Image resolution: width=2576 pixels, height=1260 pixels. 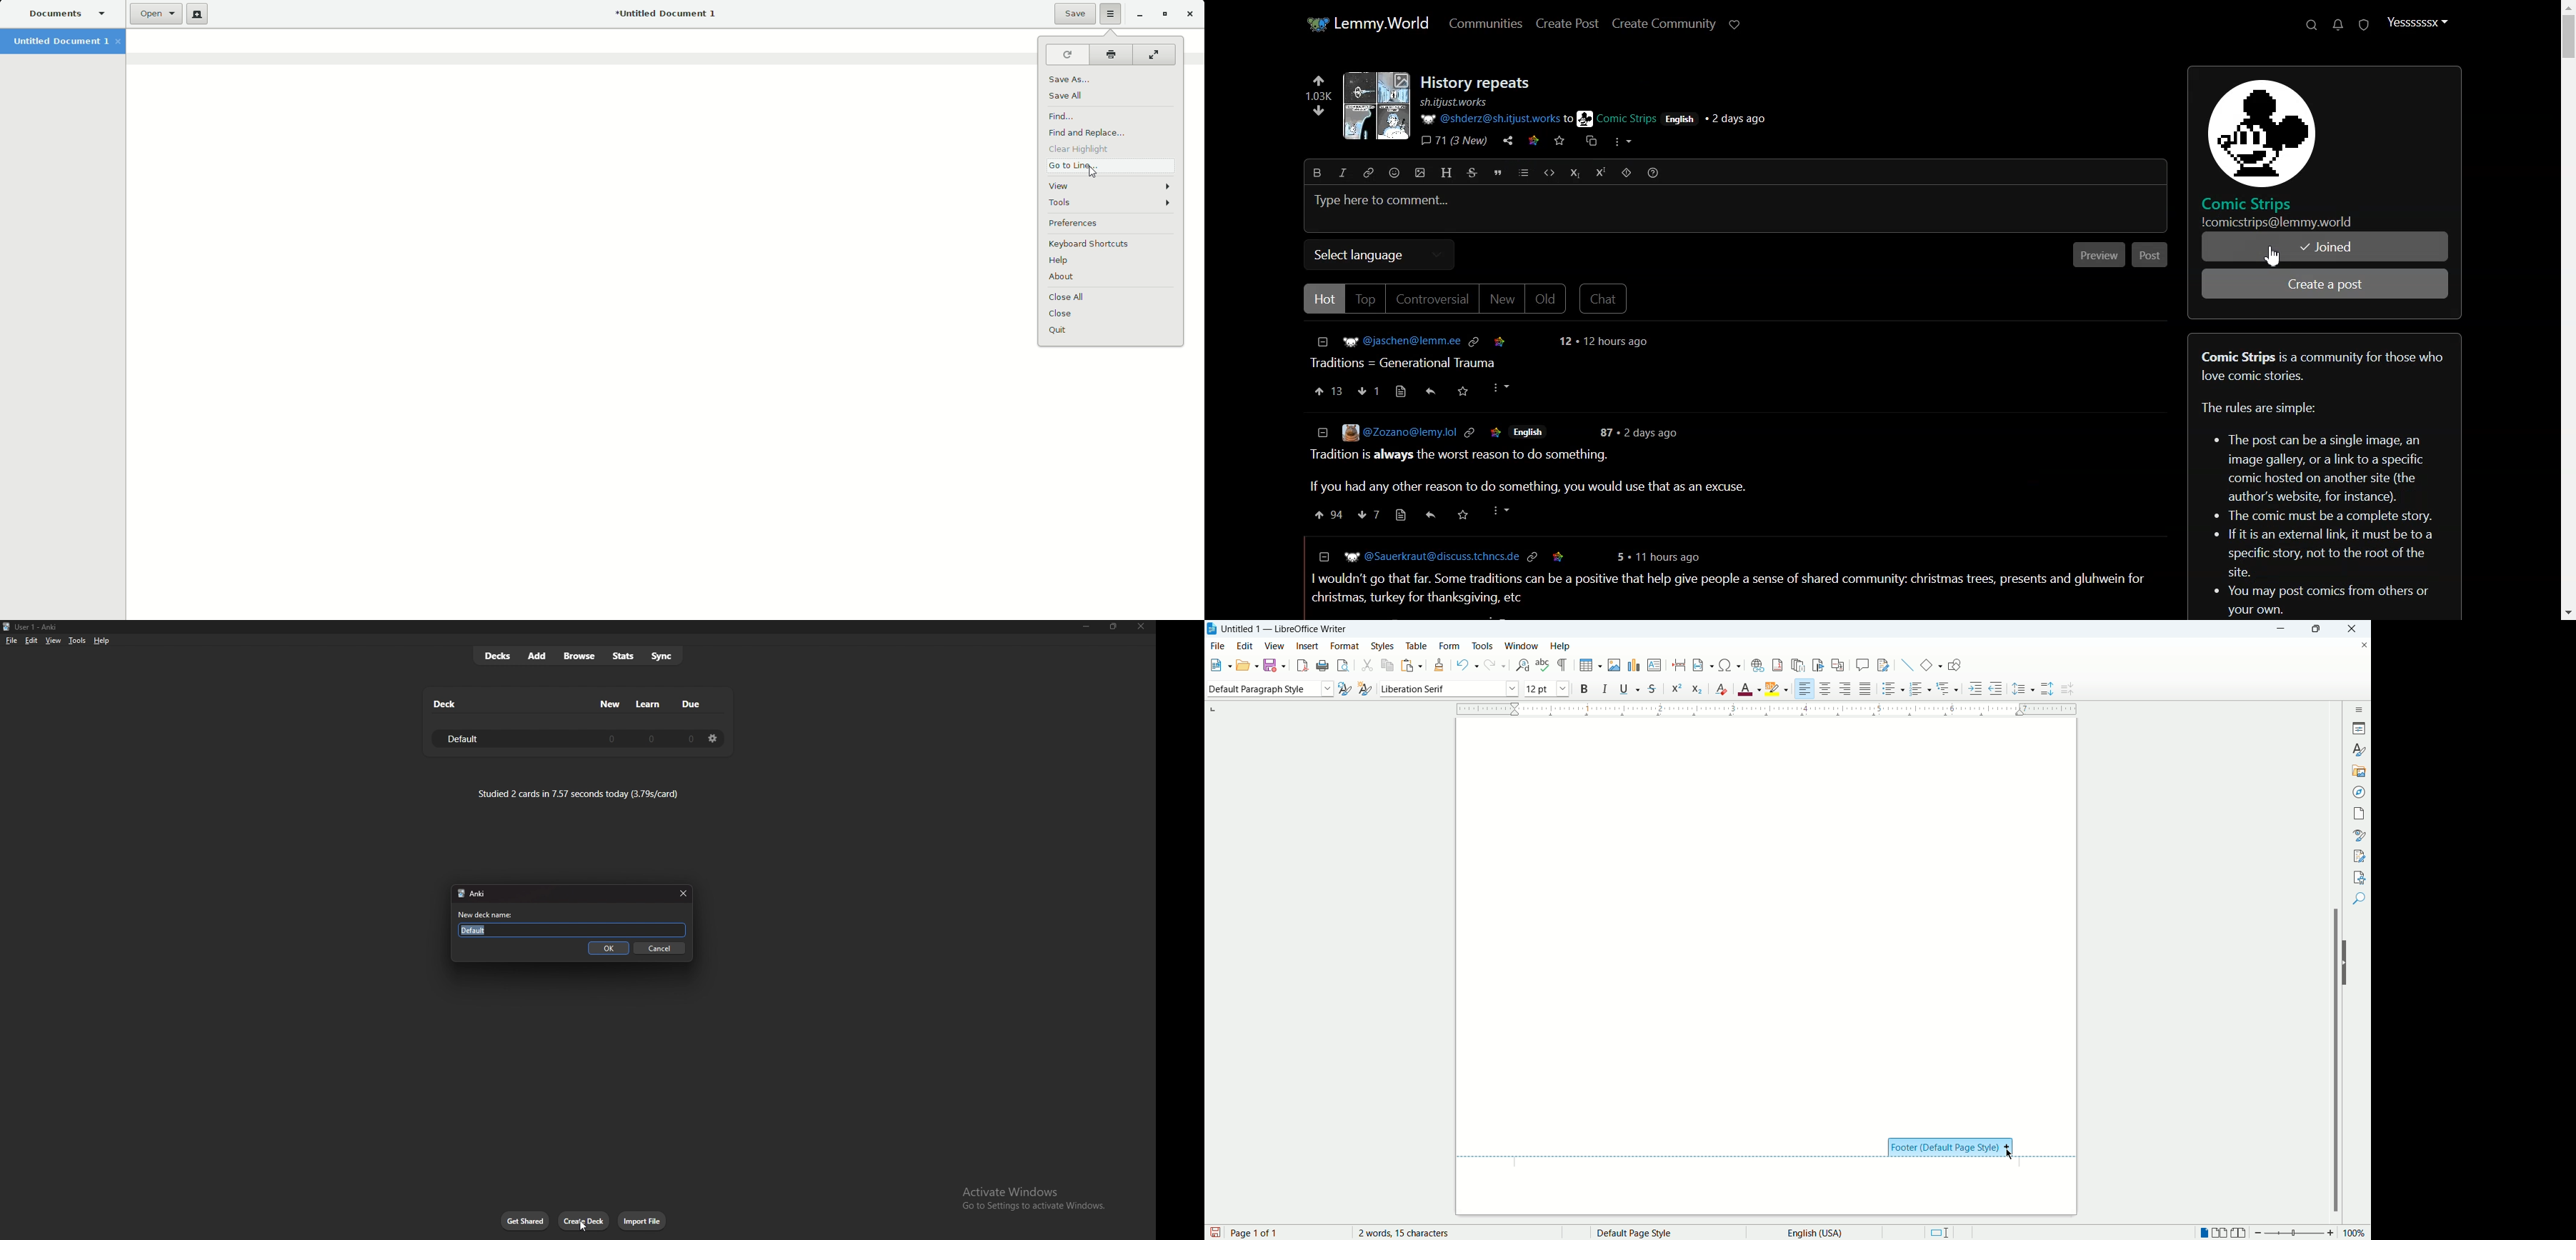 I want to click on upload image, so click(x=1420, y=173).